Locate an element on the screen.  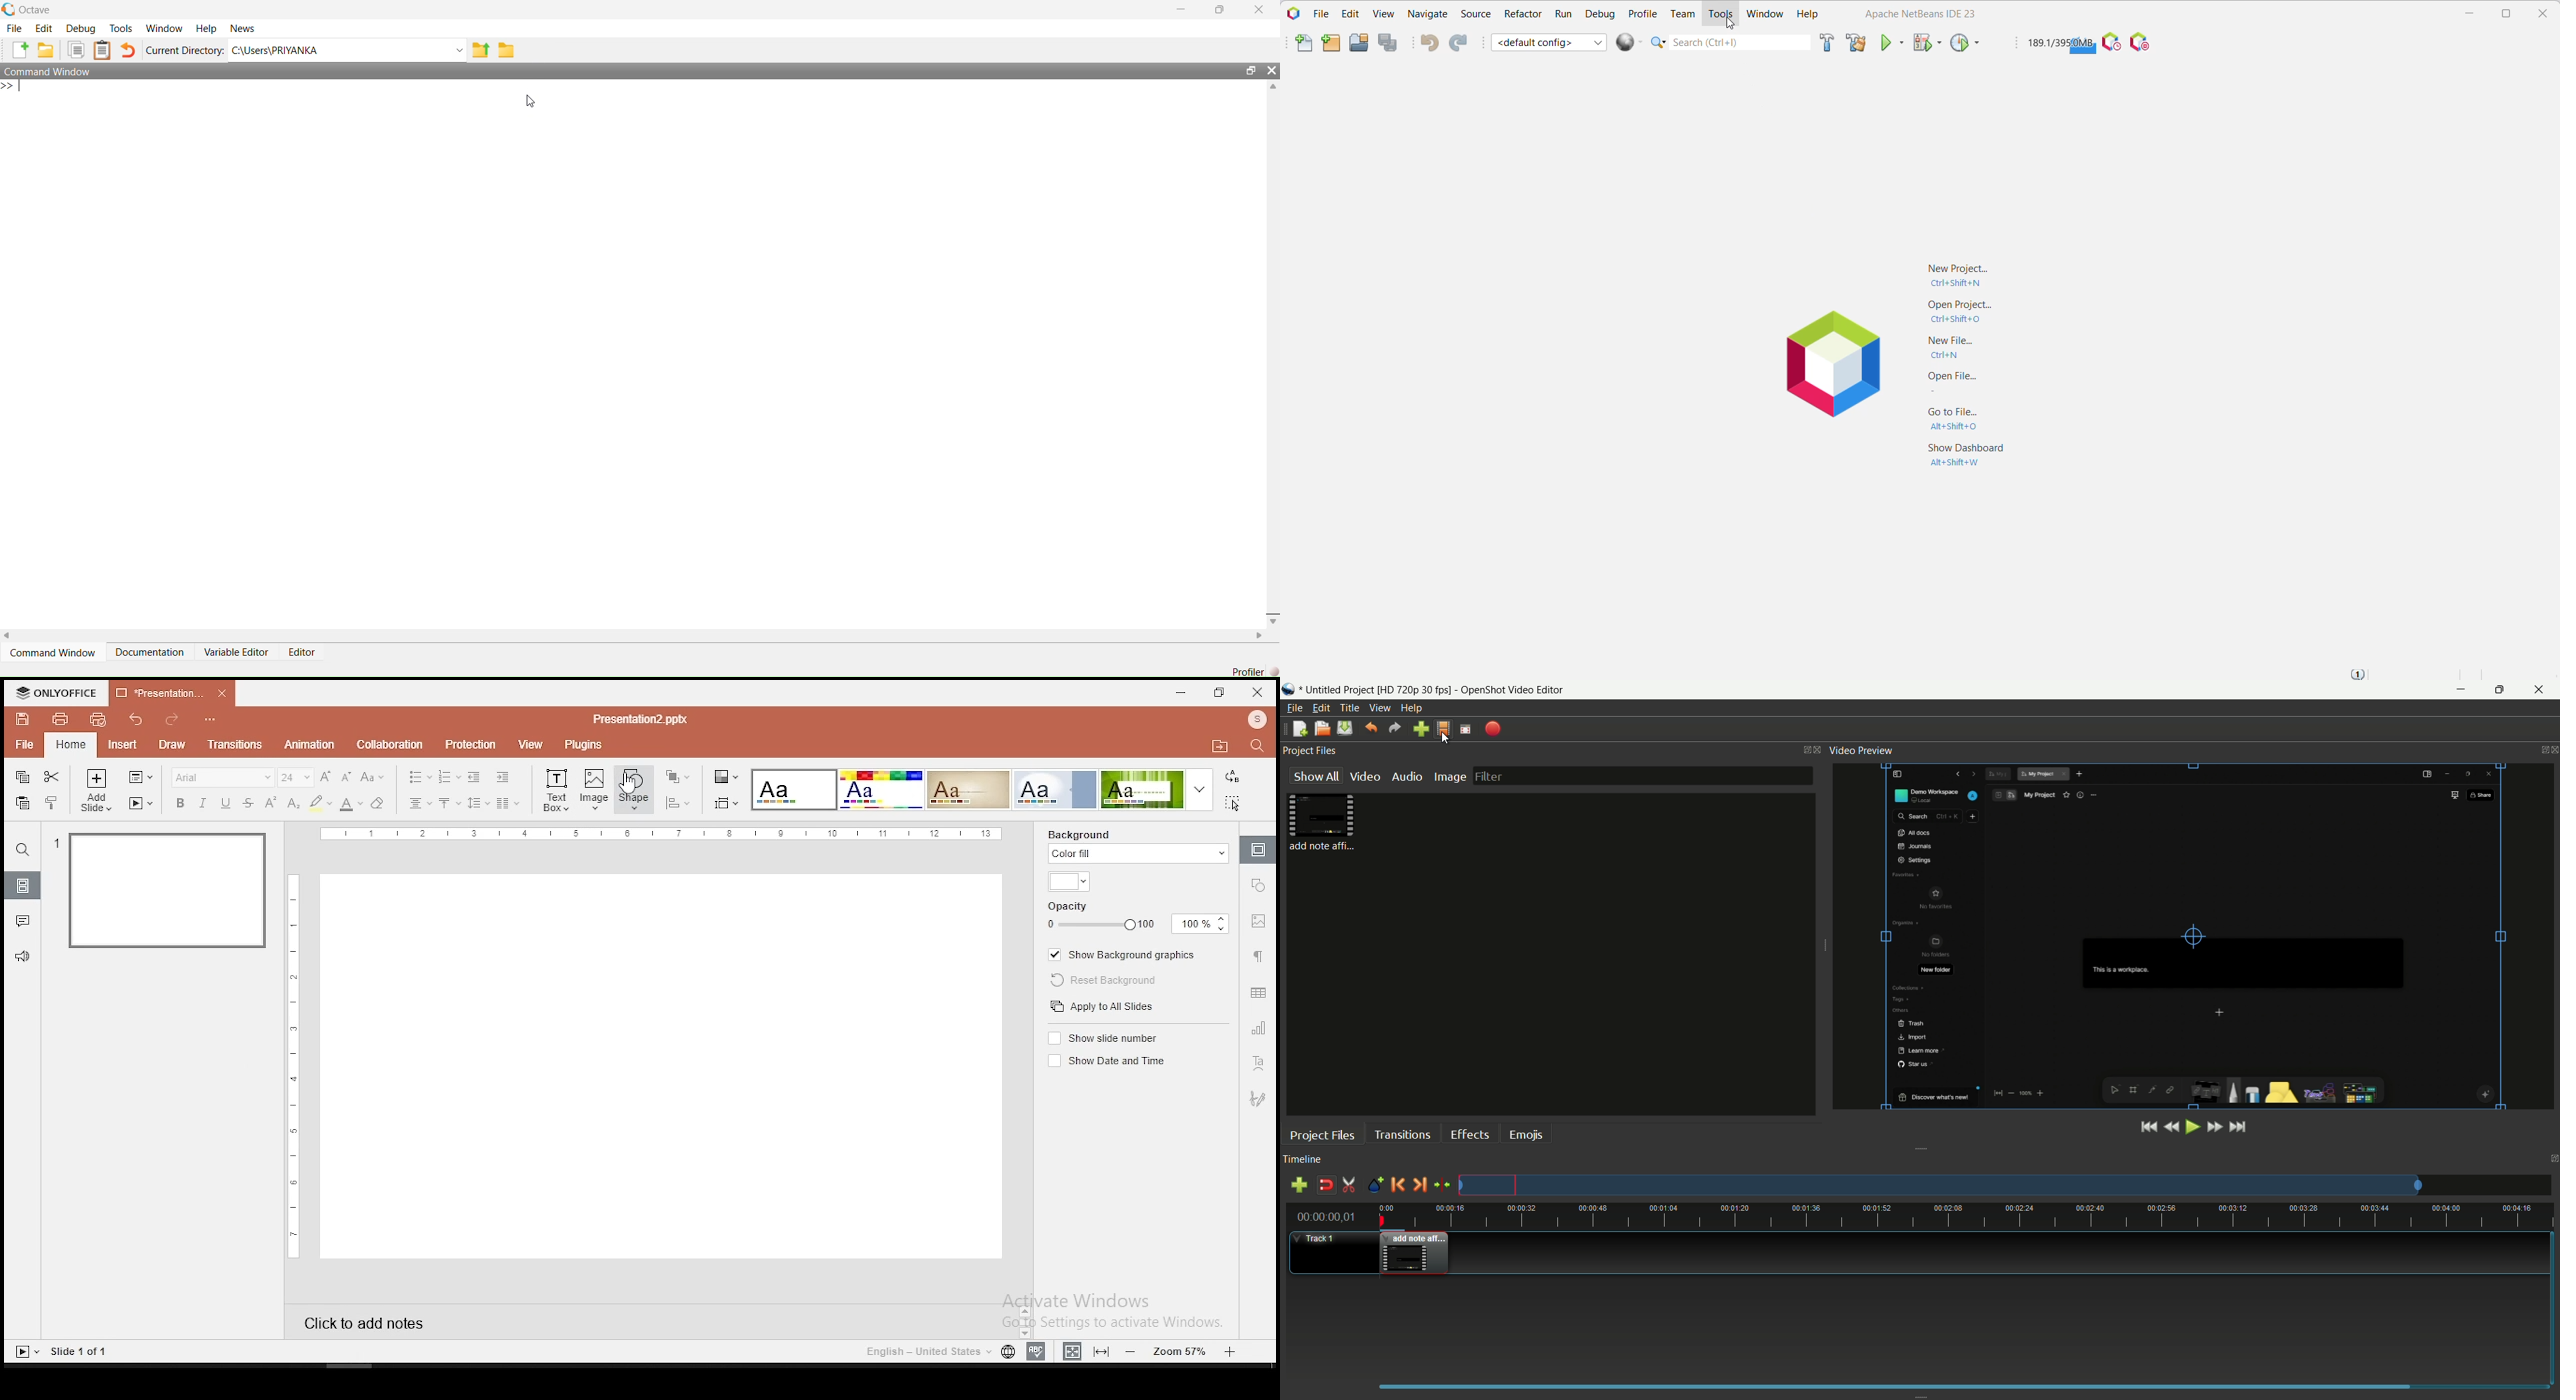
fit to width is located at coordinates (1072, 1350).